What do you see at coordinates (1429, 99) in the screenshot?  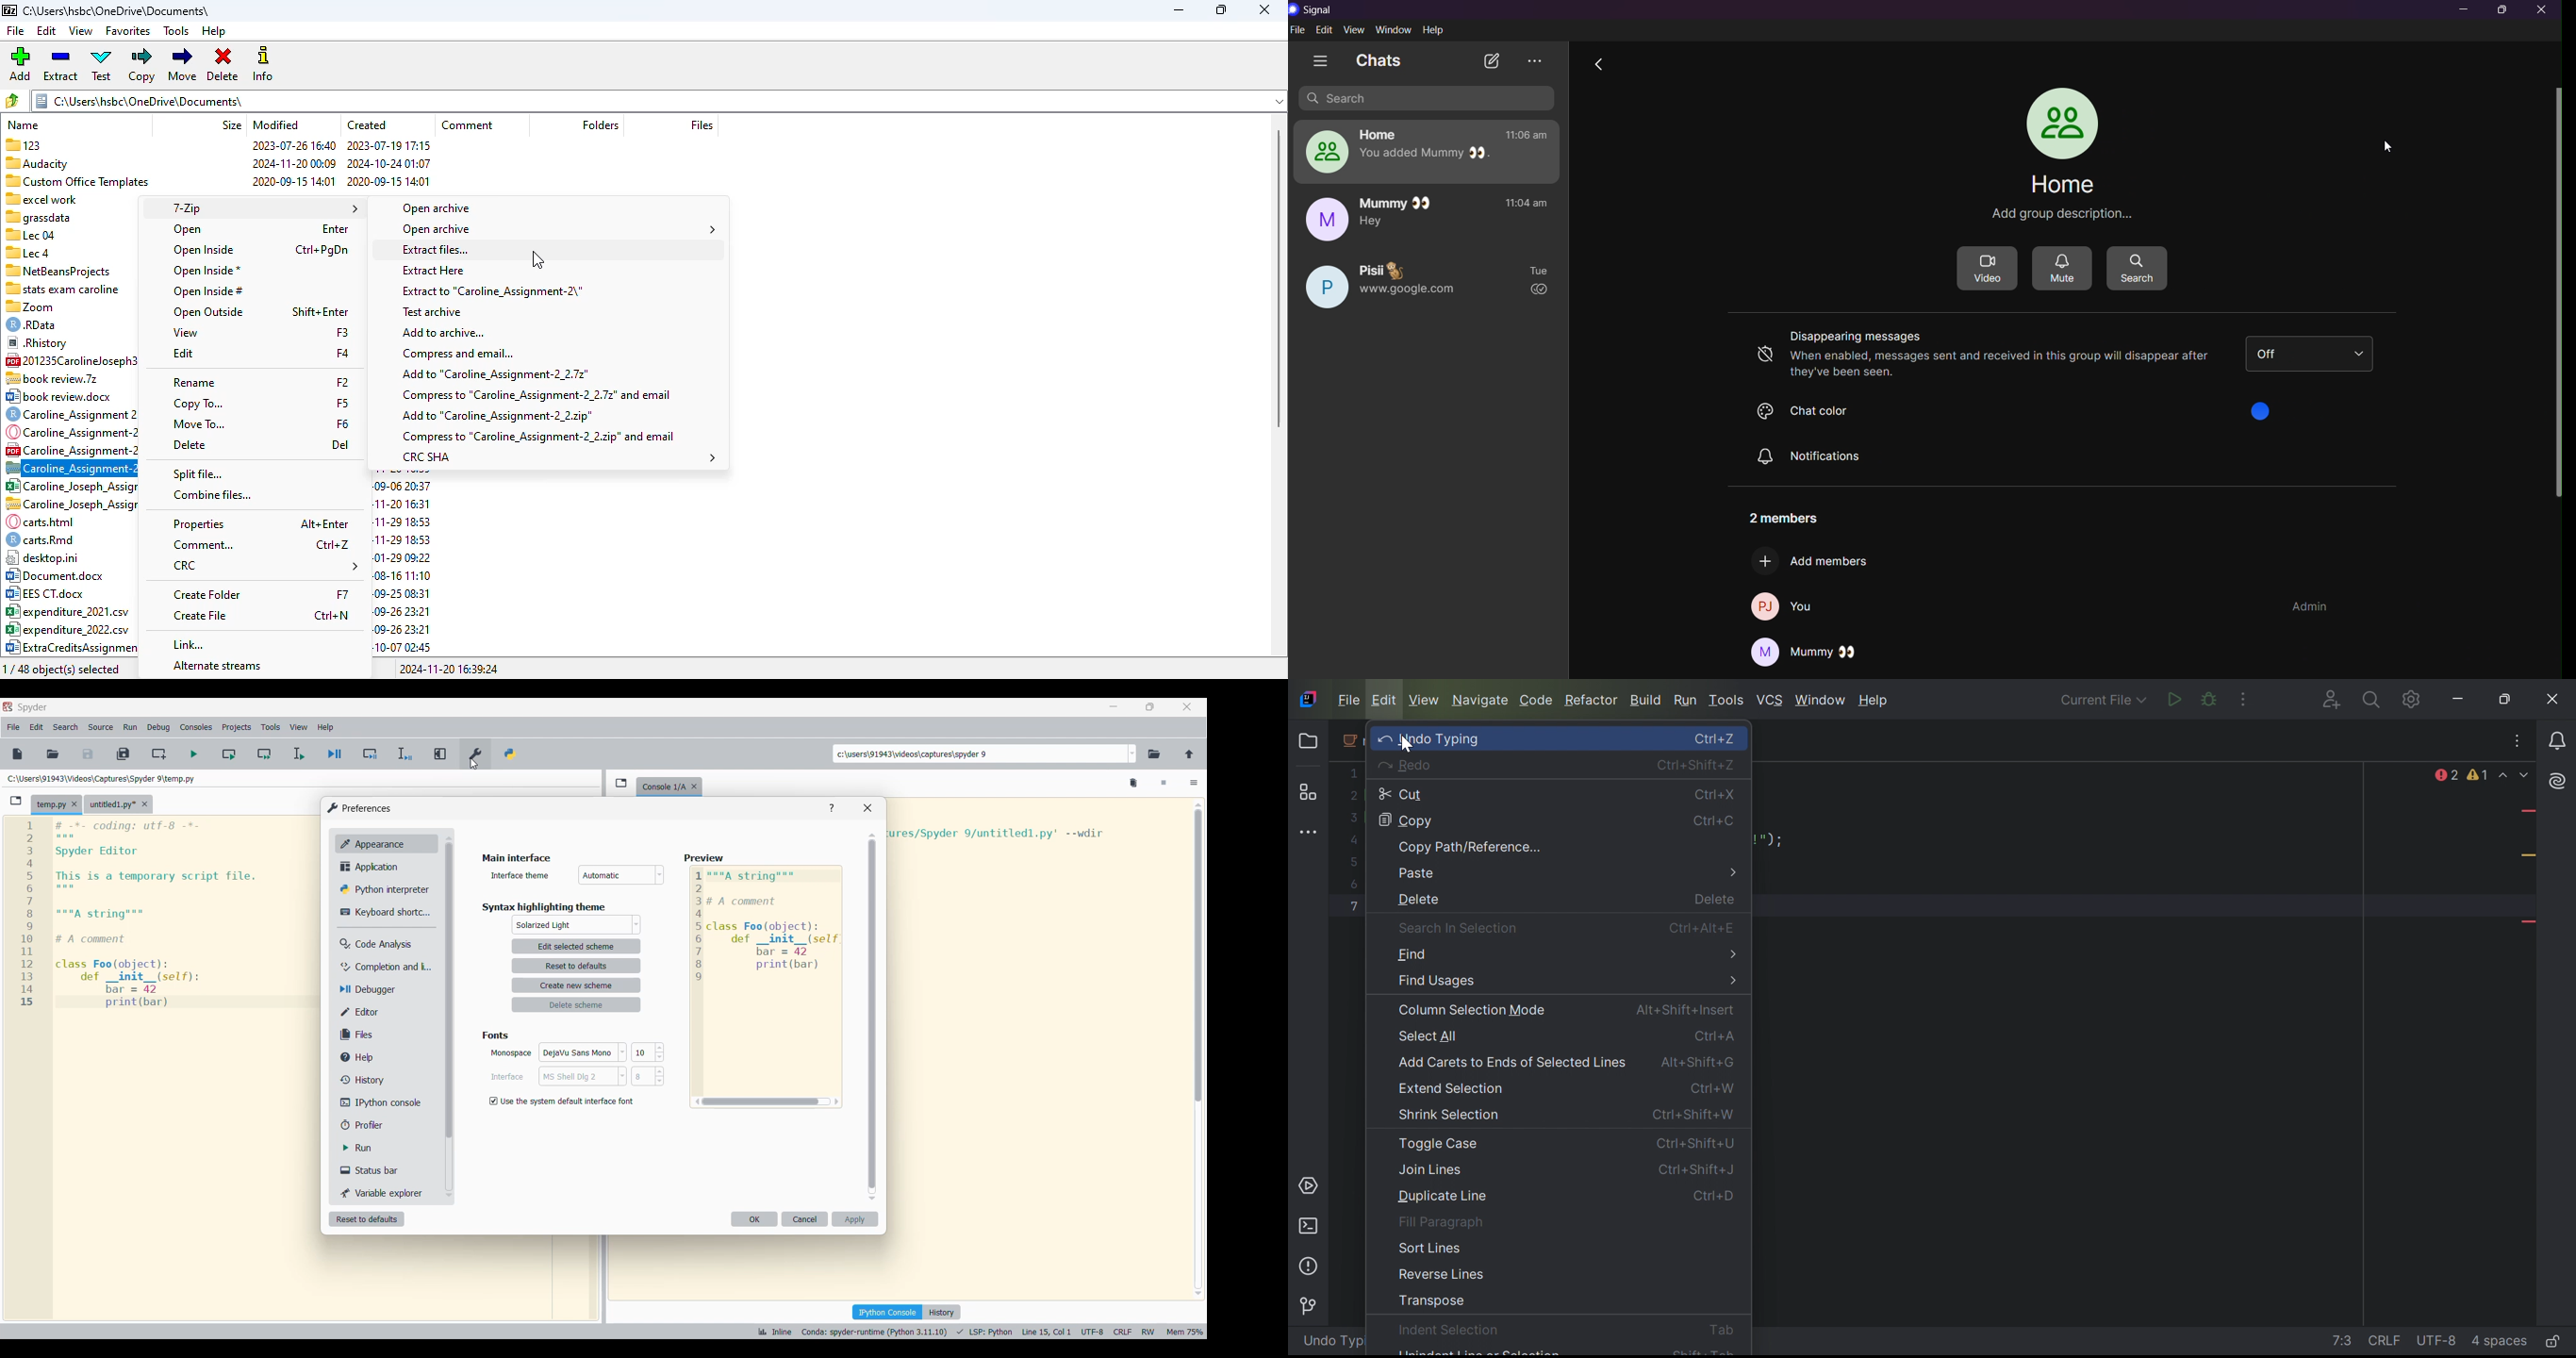 I see `search` at bounding box center [1429, 99].